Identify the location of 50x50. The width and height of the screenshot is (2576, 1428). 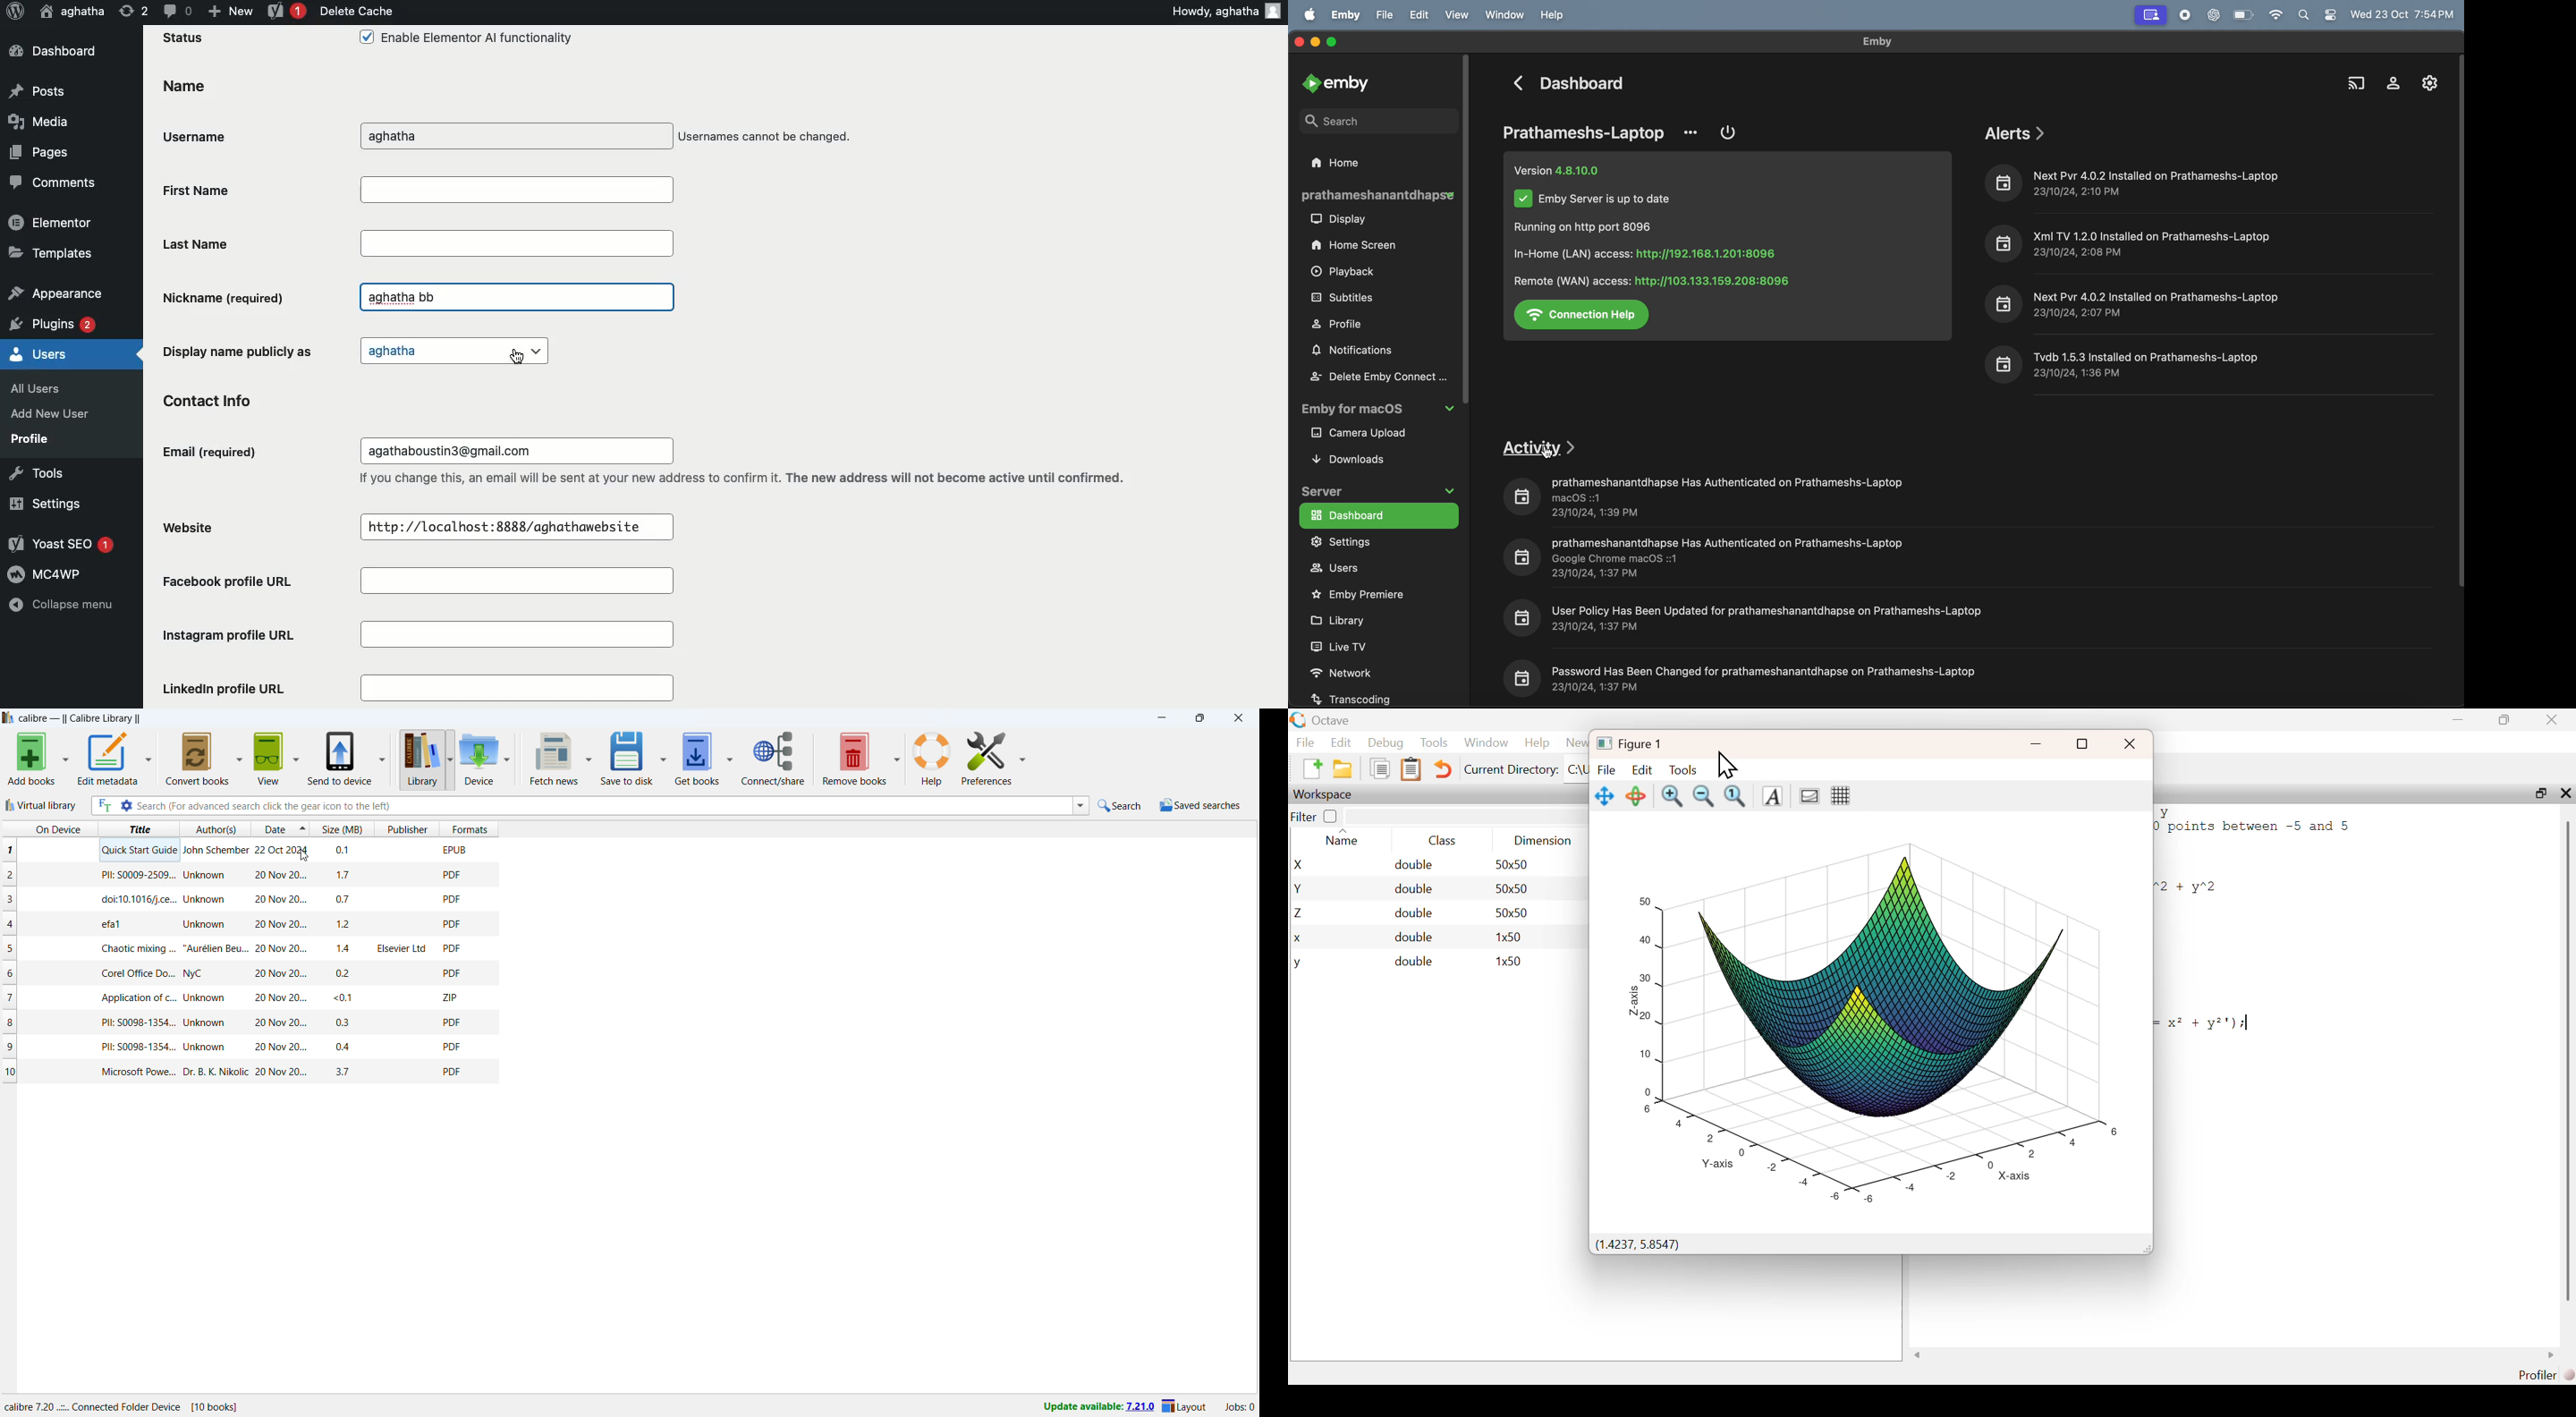
(1512, 888).